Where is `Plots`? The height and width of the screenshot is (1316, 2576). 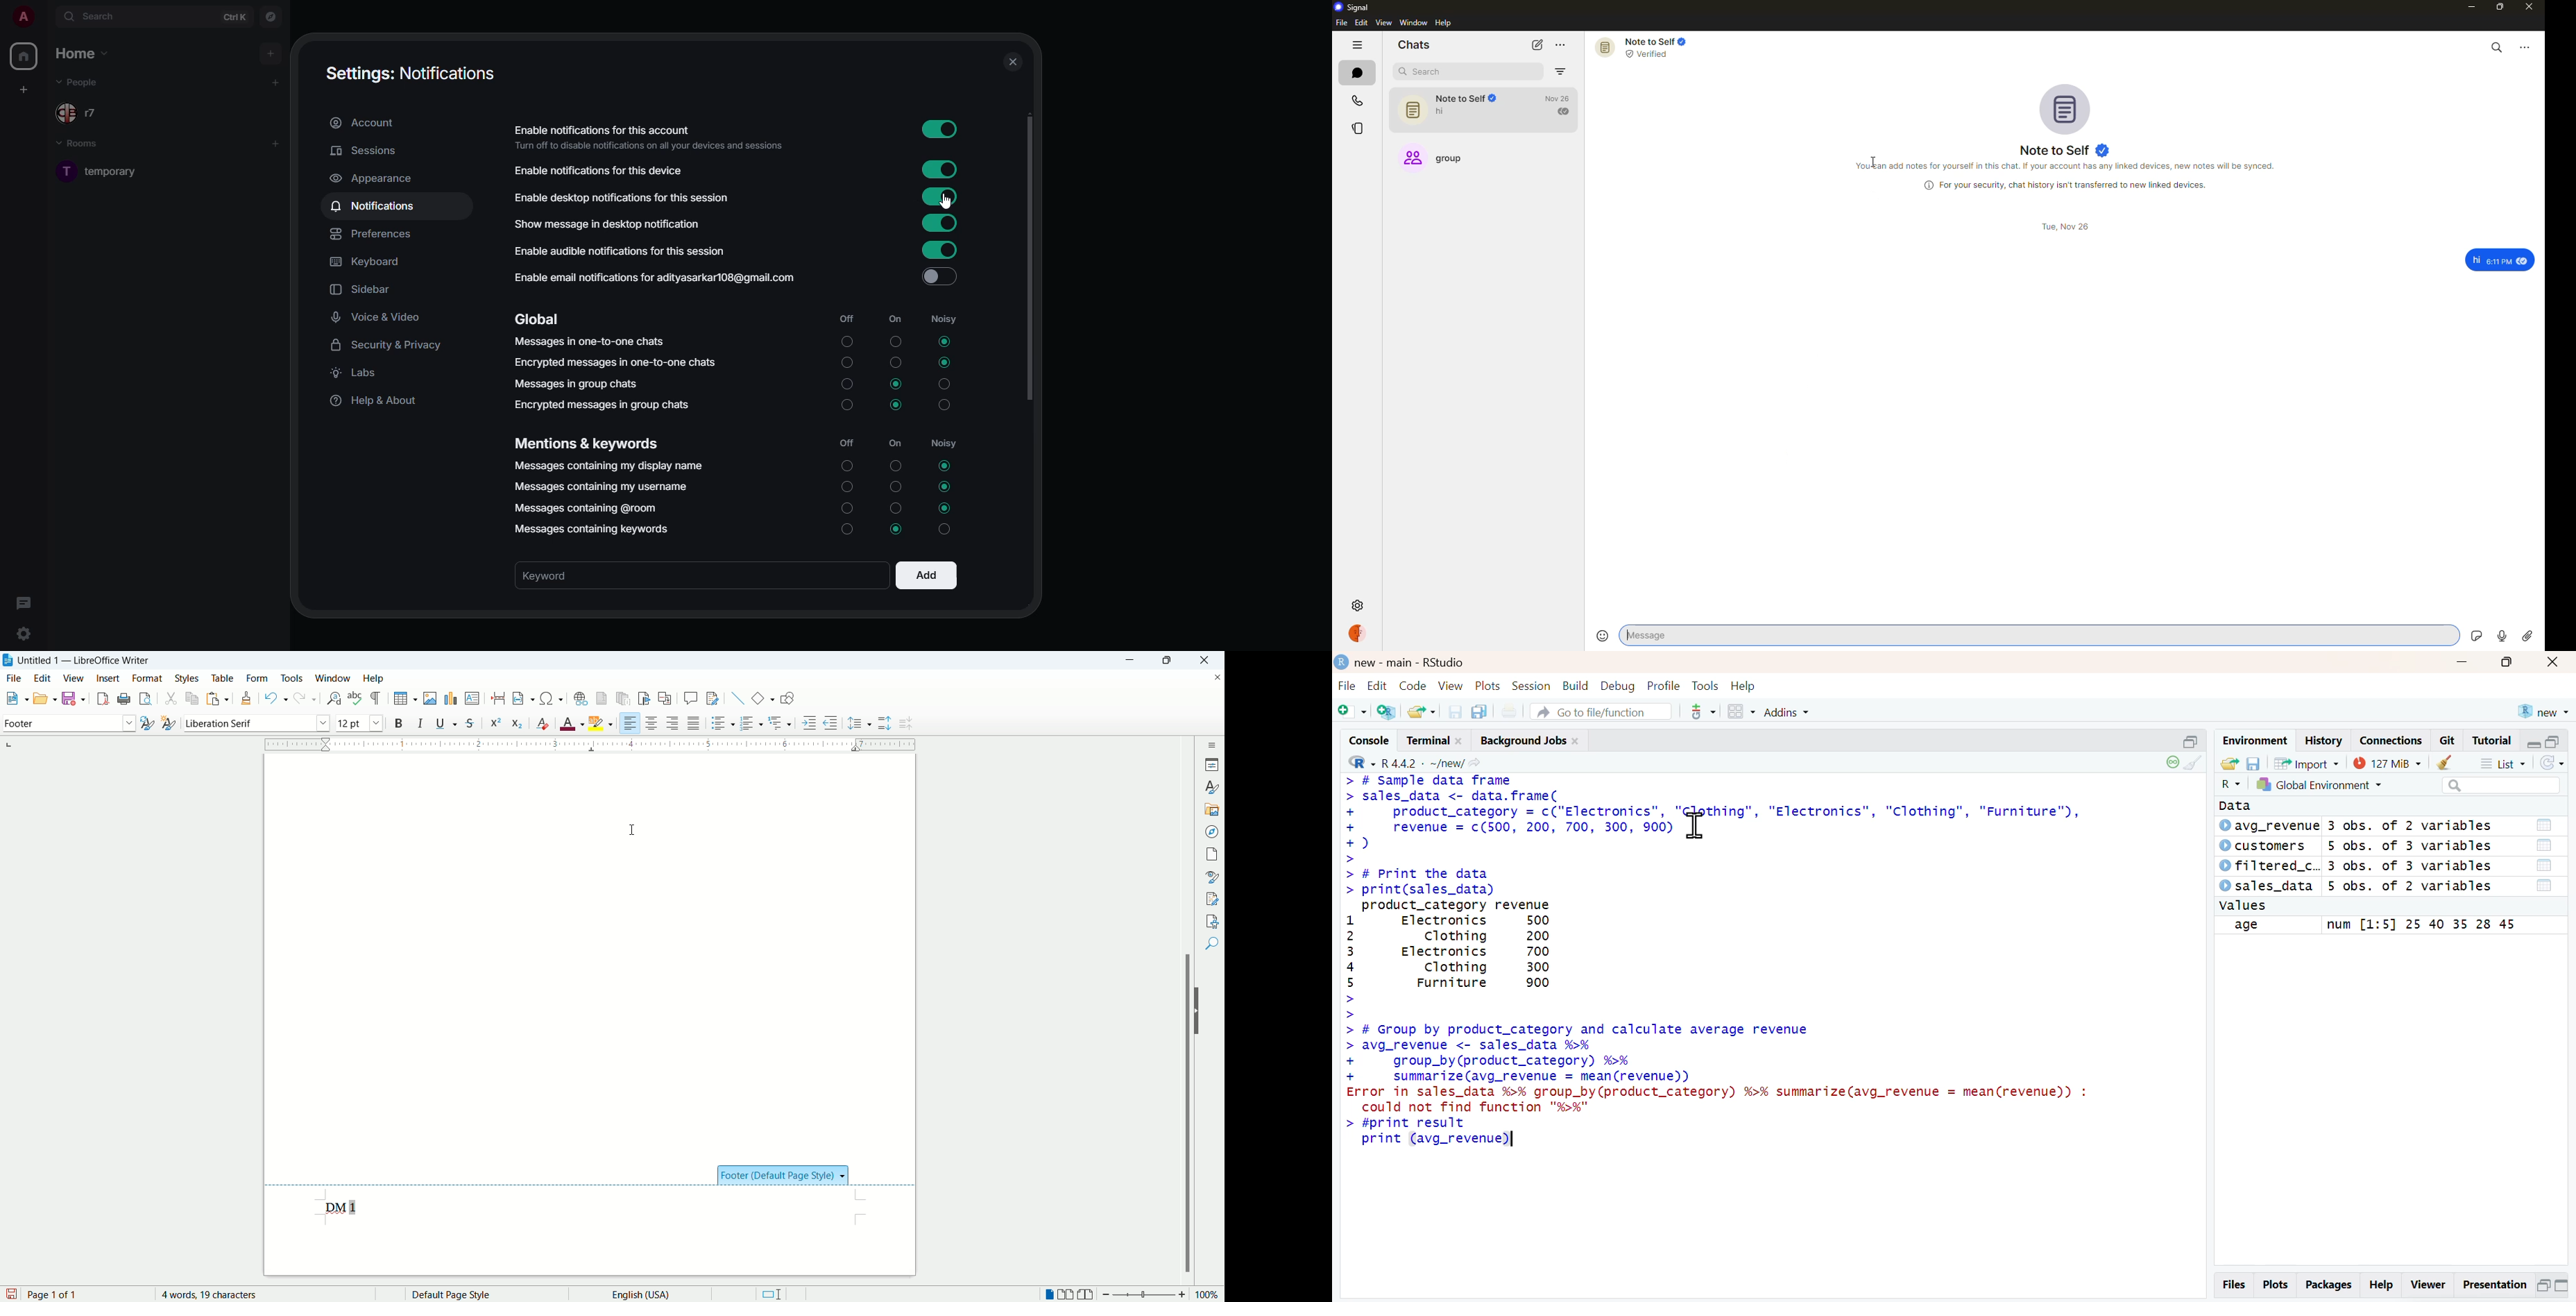 Plots is located at coordinates (1488, 685).